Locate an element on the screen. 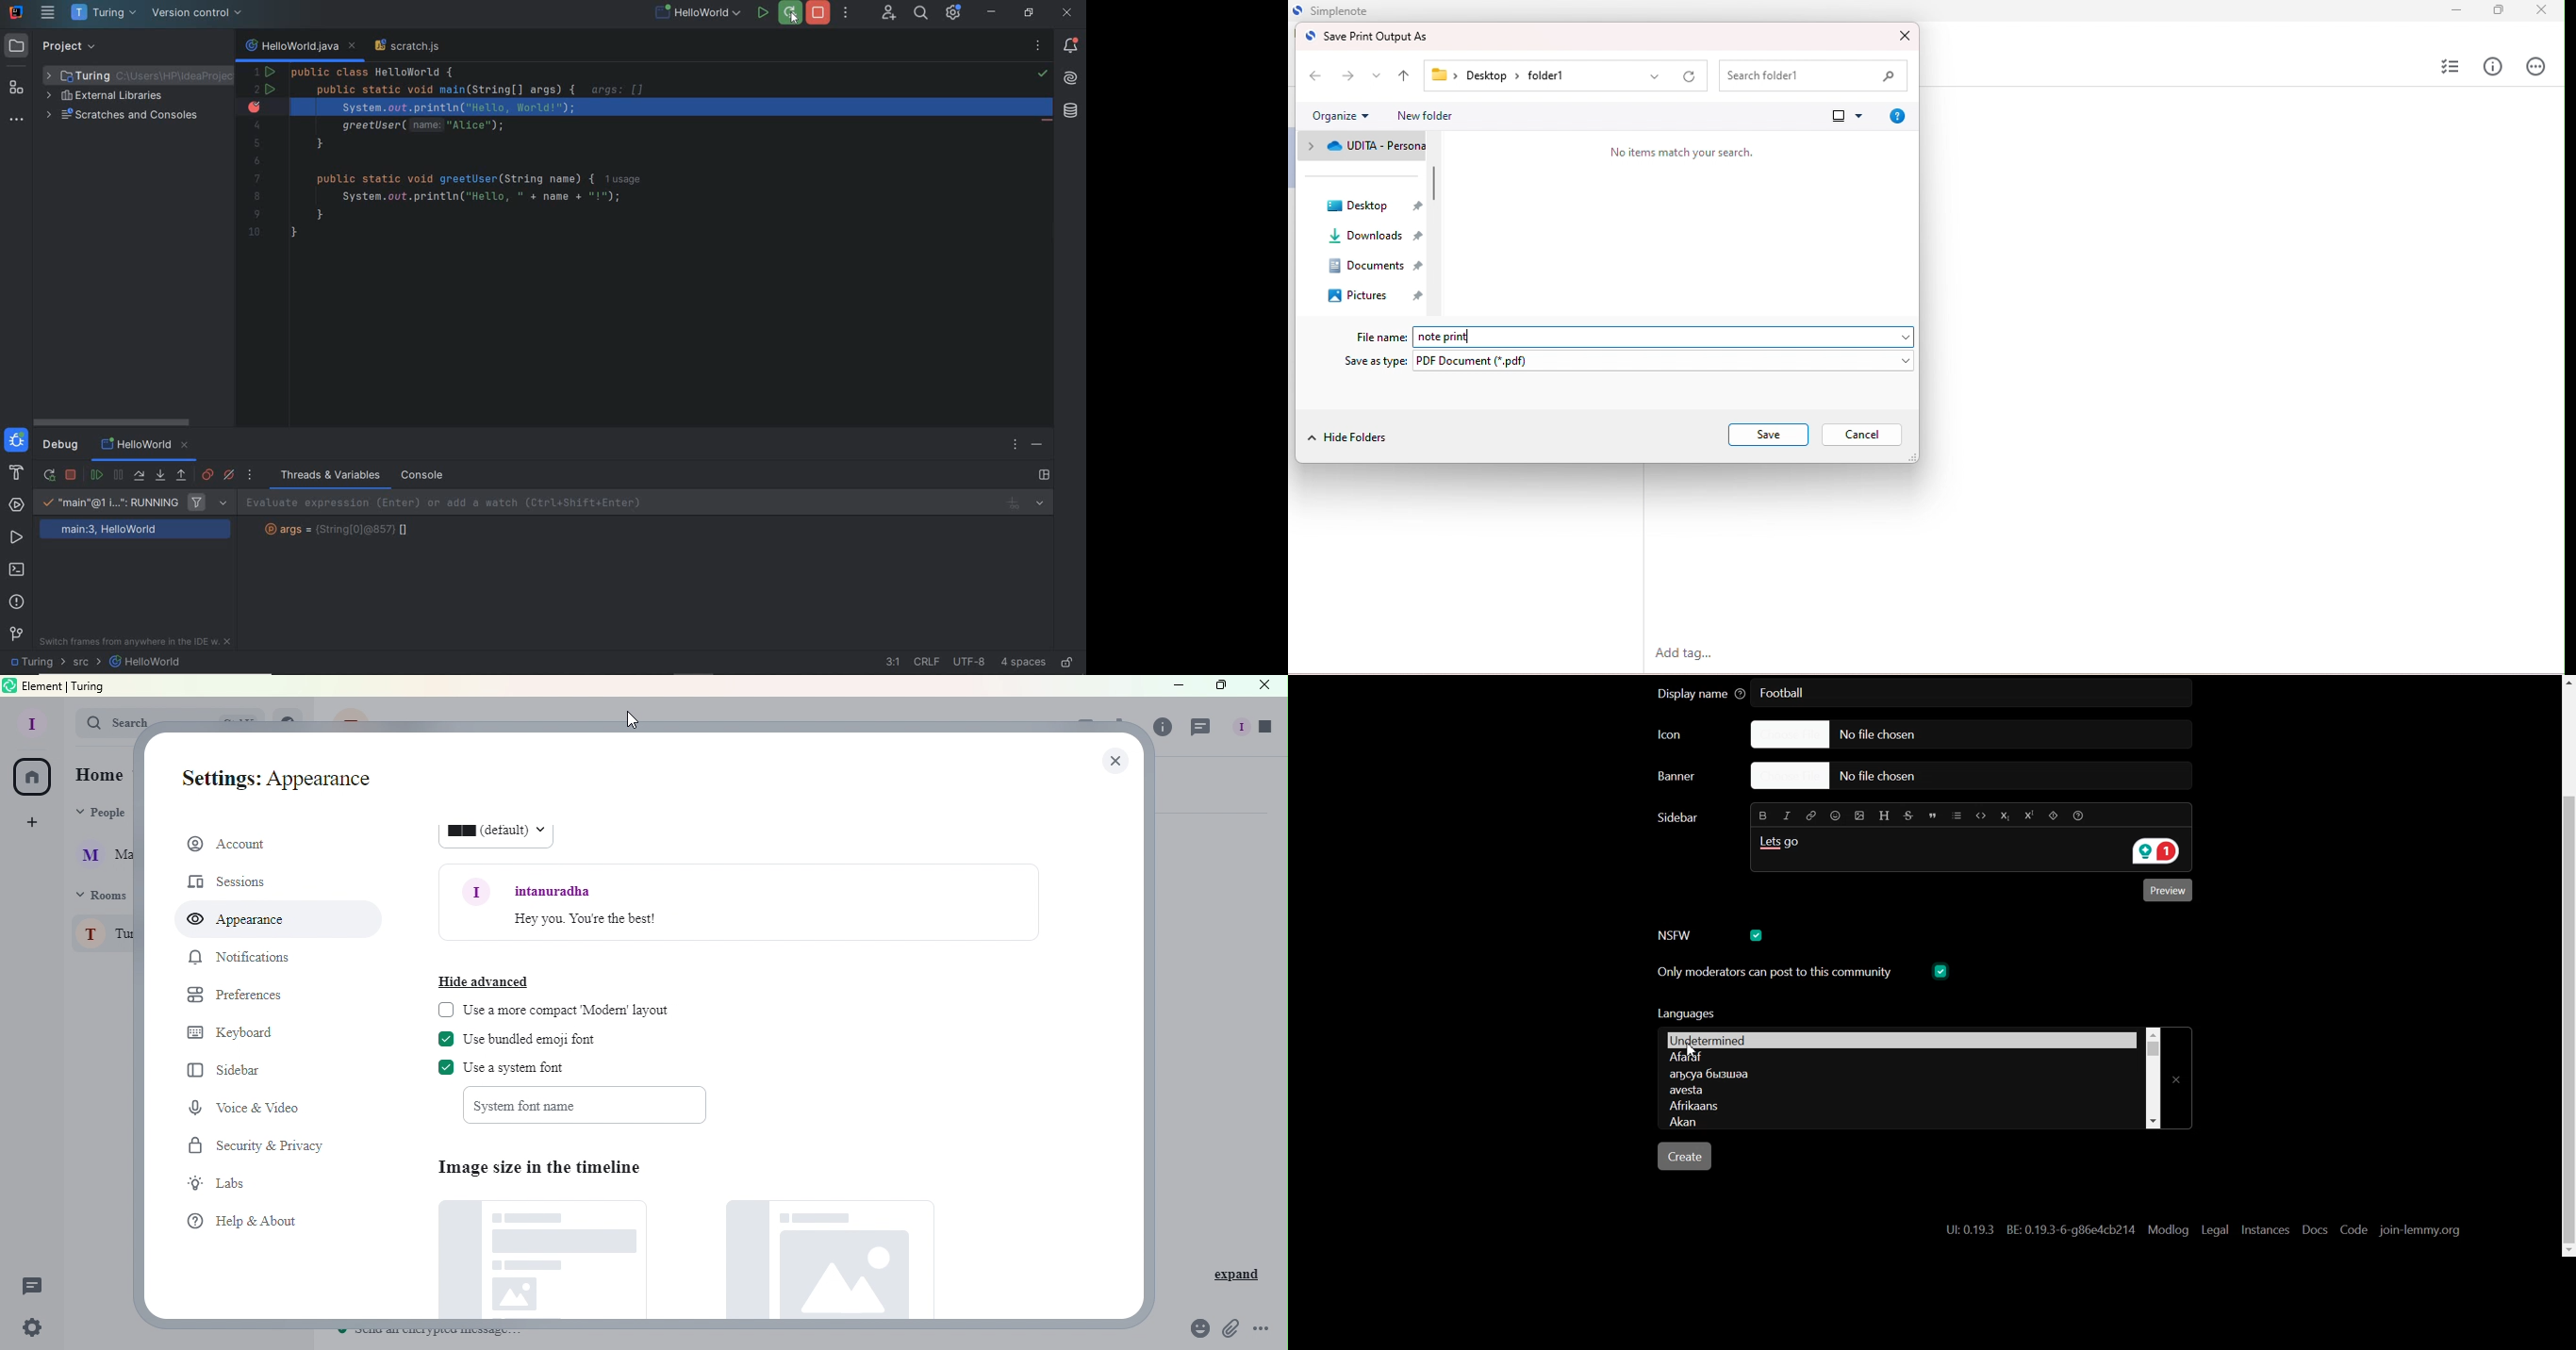 The image size is (2576, 1372). Use a more compact Modern layout is located at coordinates (587, 1011).